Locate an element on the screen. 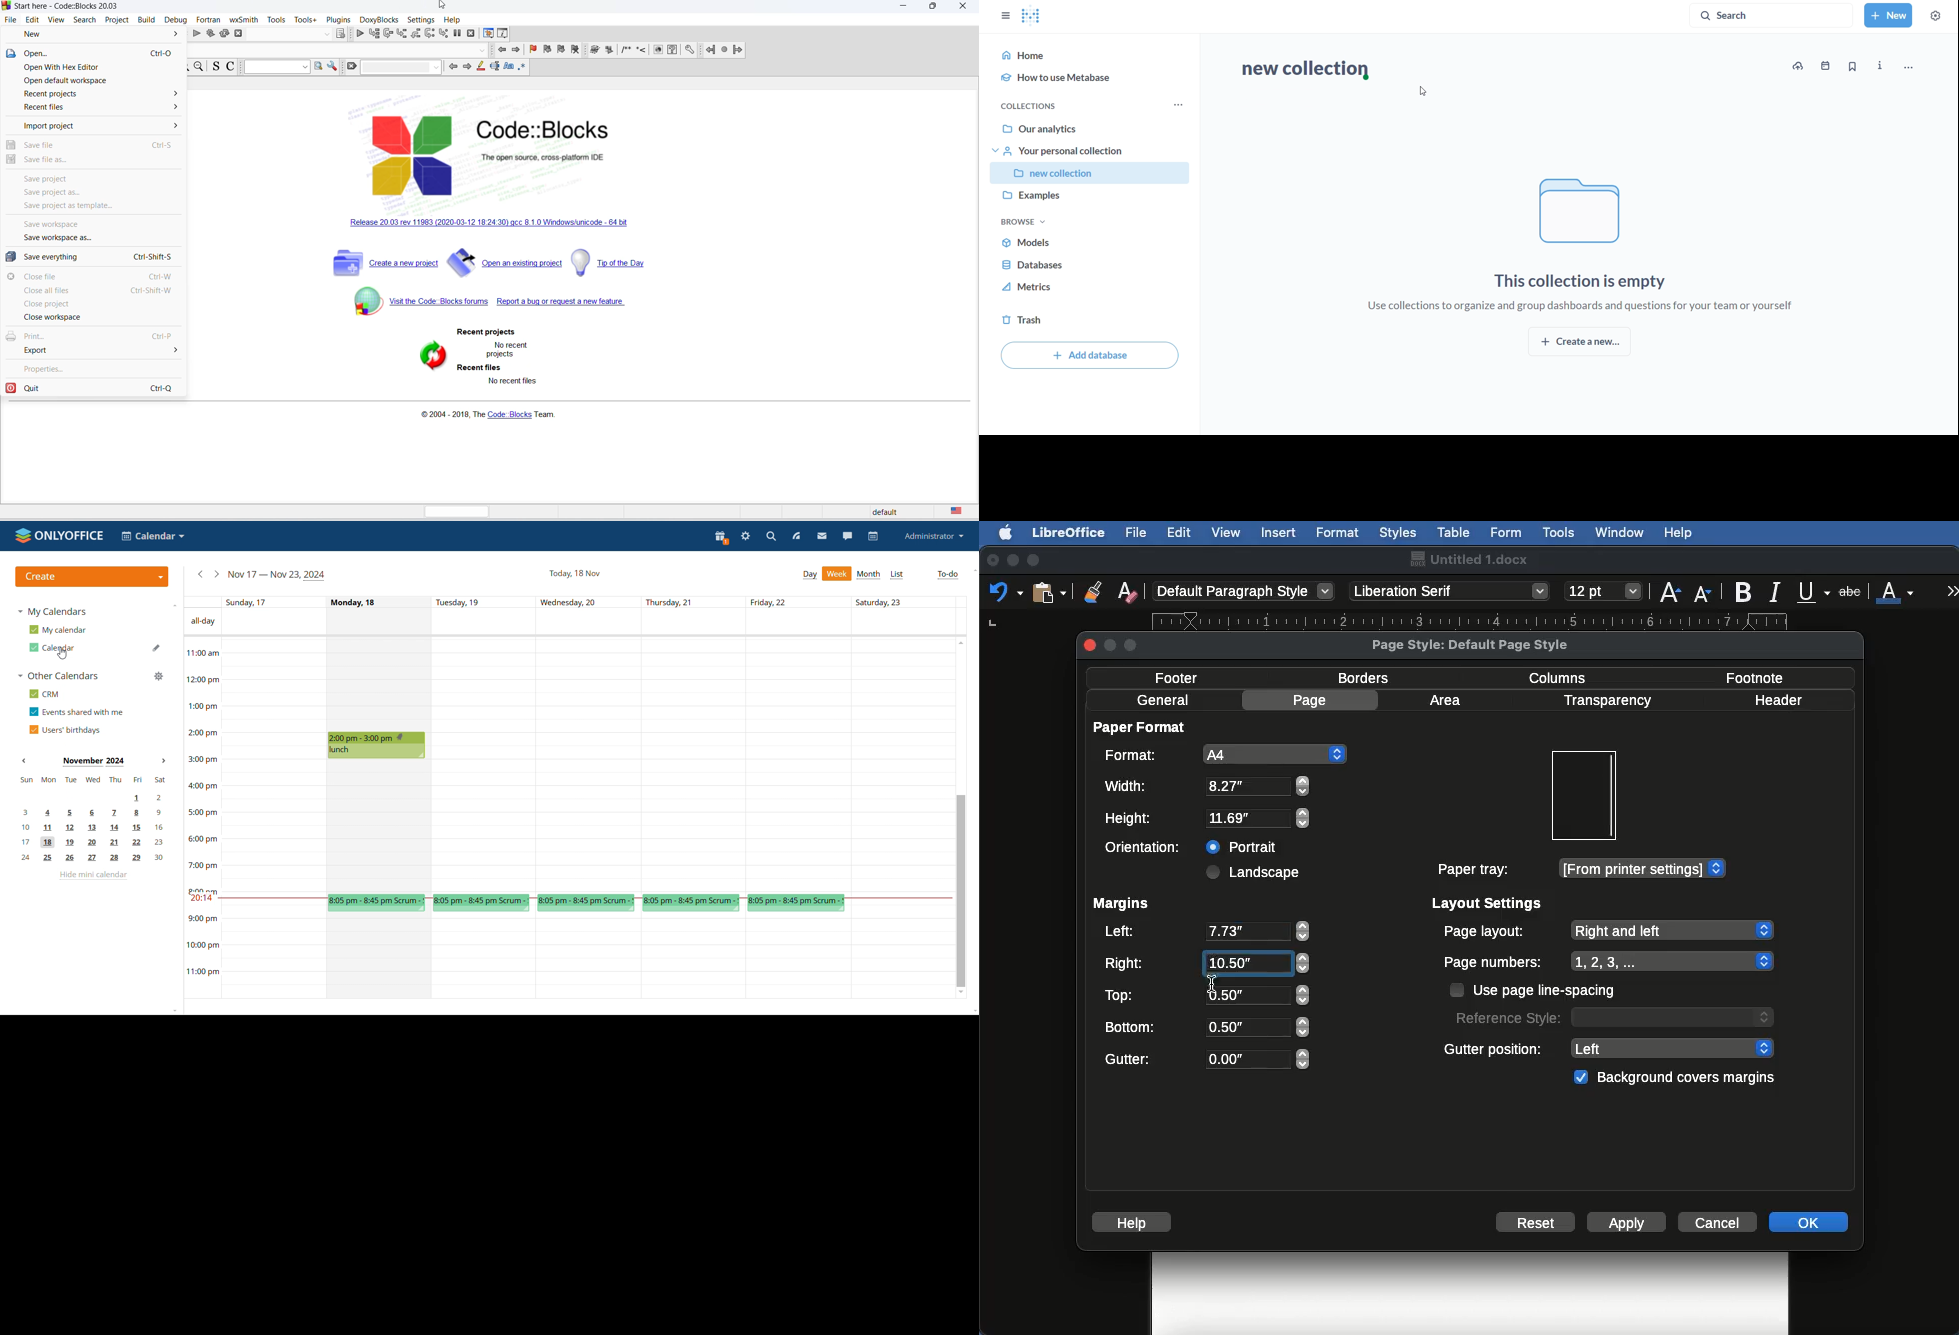 Image resolution: width=1960 pixels, height=1344 pixels. scroll down is located at coordinates (974, 1012).